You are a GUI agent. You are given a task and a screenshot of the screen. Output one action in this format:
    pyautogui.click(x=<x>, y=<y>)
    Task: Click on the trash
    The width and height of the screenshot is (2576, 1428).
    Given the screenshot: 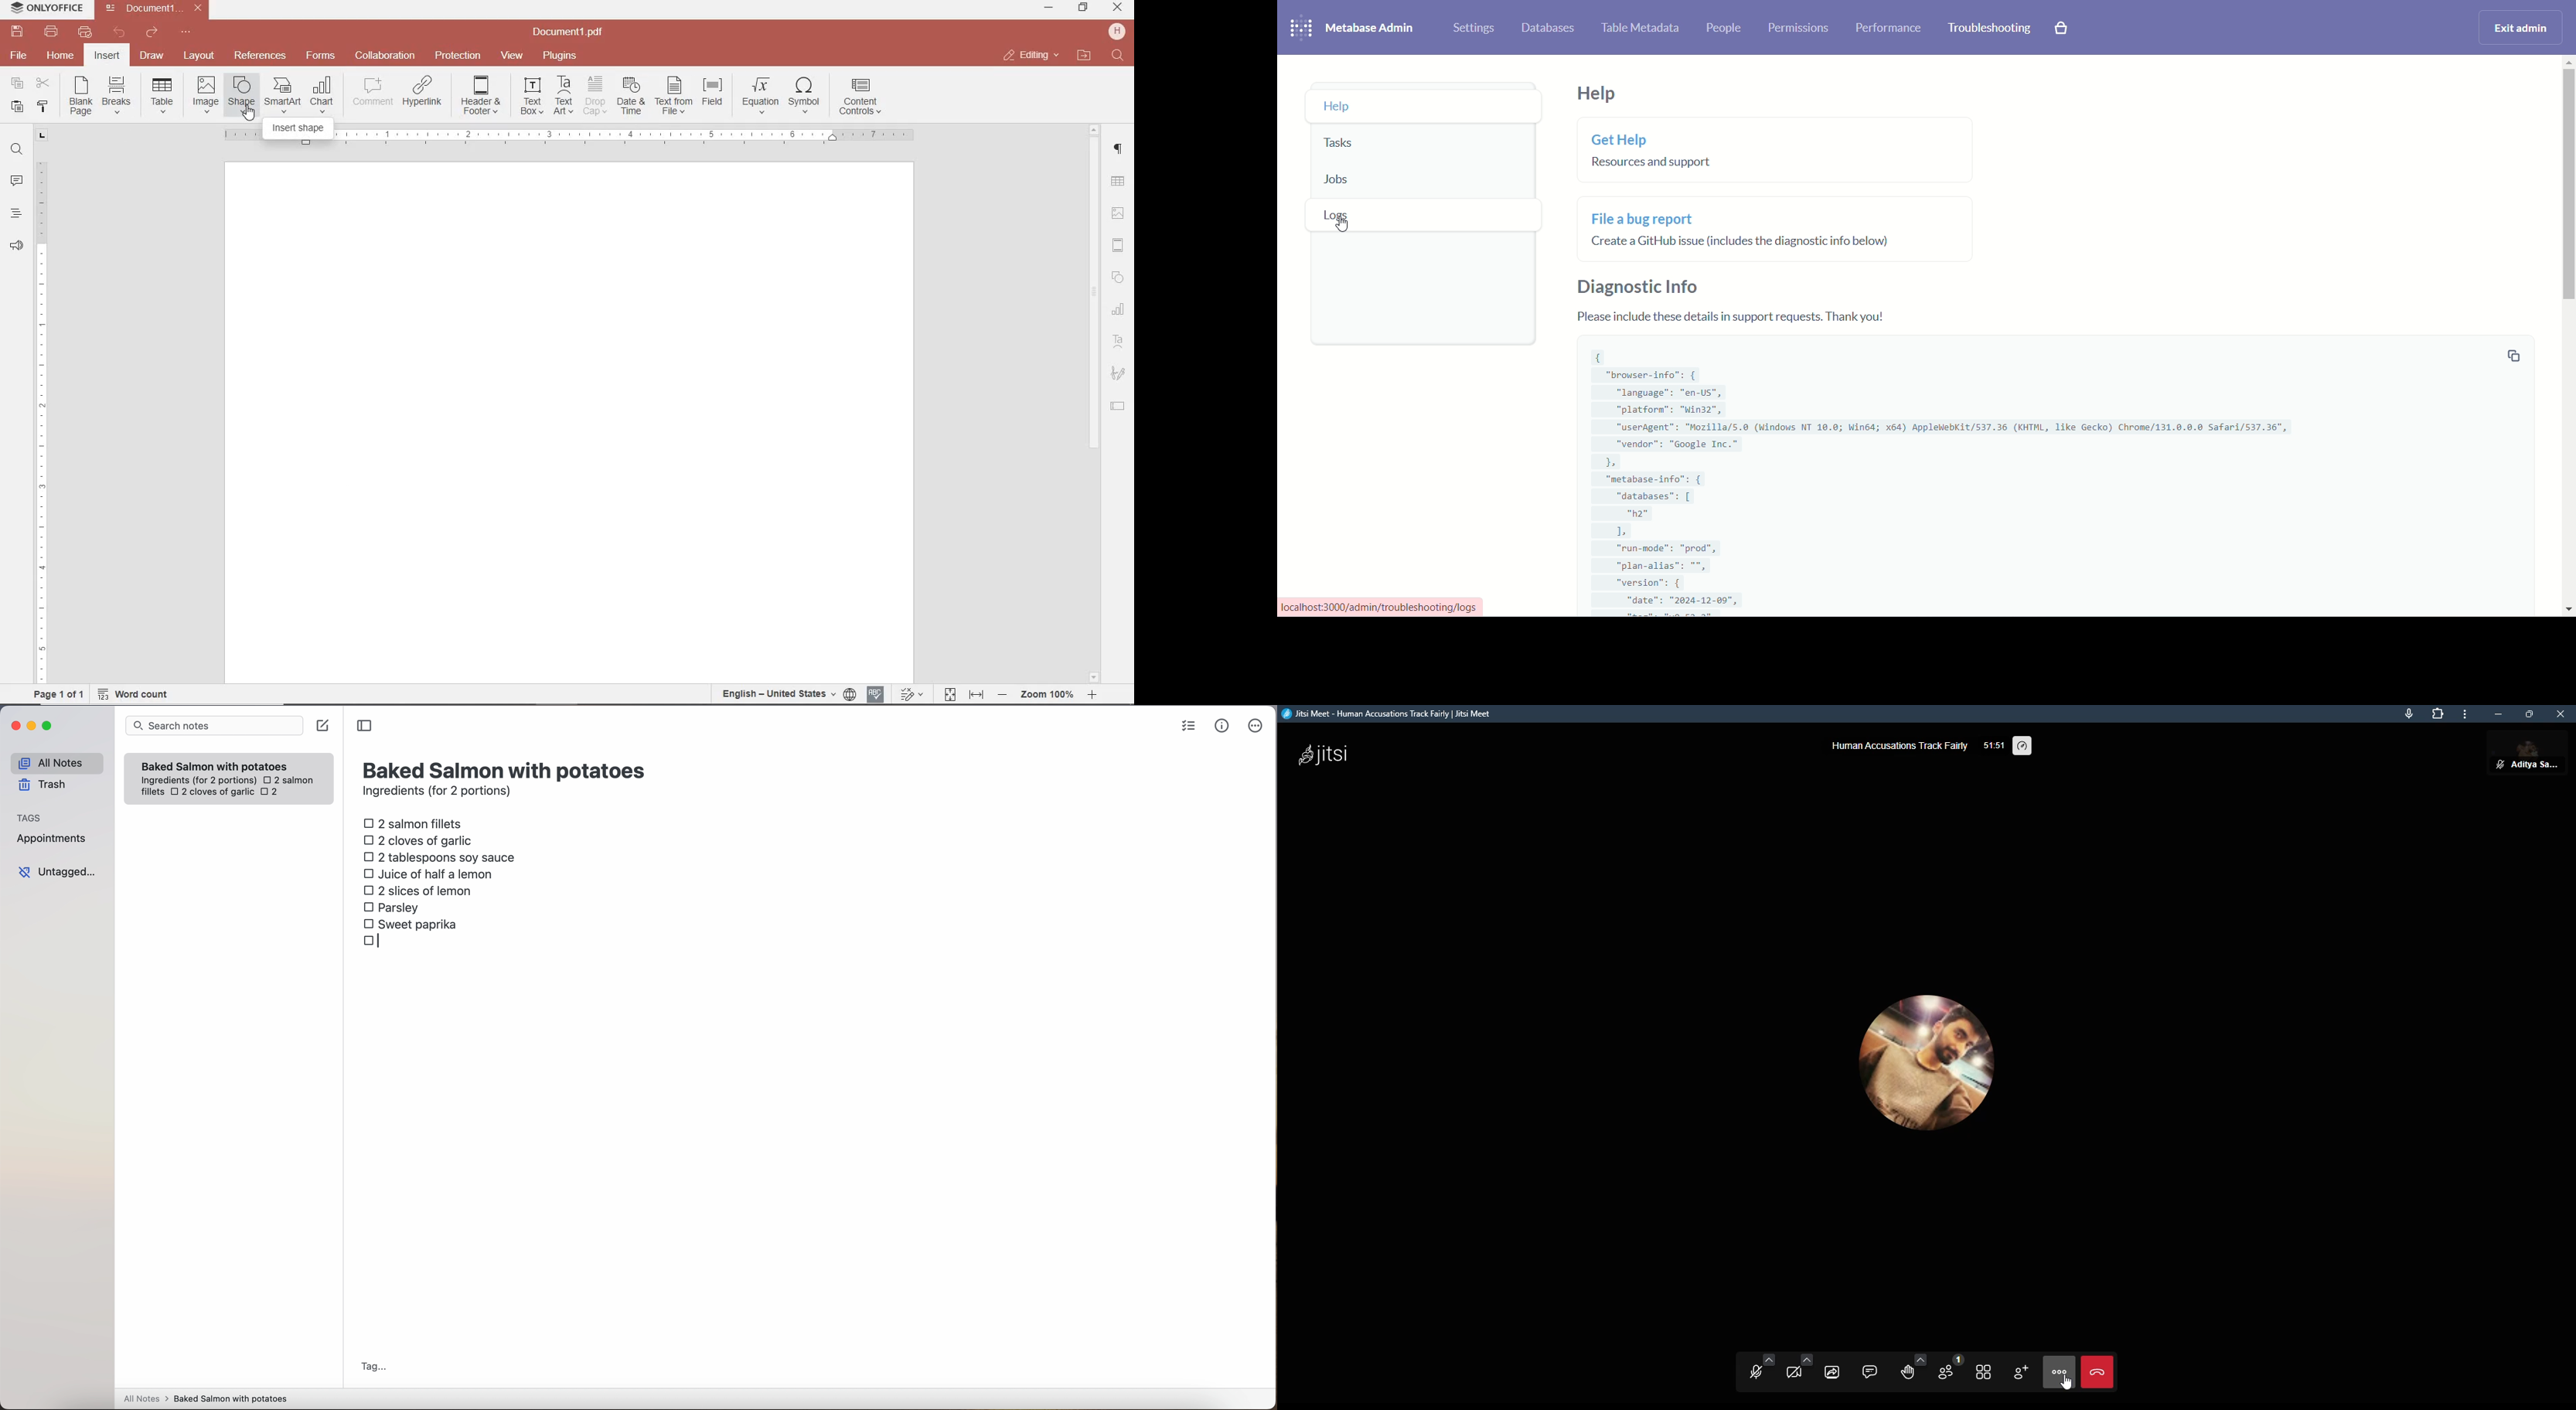 What is the action you would take?
    pyautogui.click(x=45, y=785)
    